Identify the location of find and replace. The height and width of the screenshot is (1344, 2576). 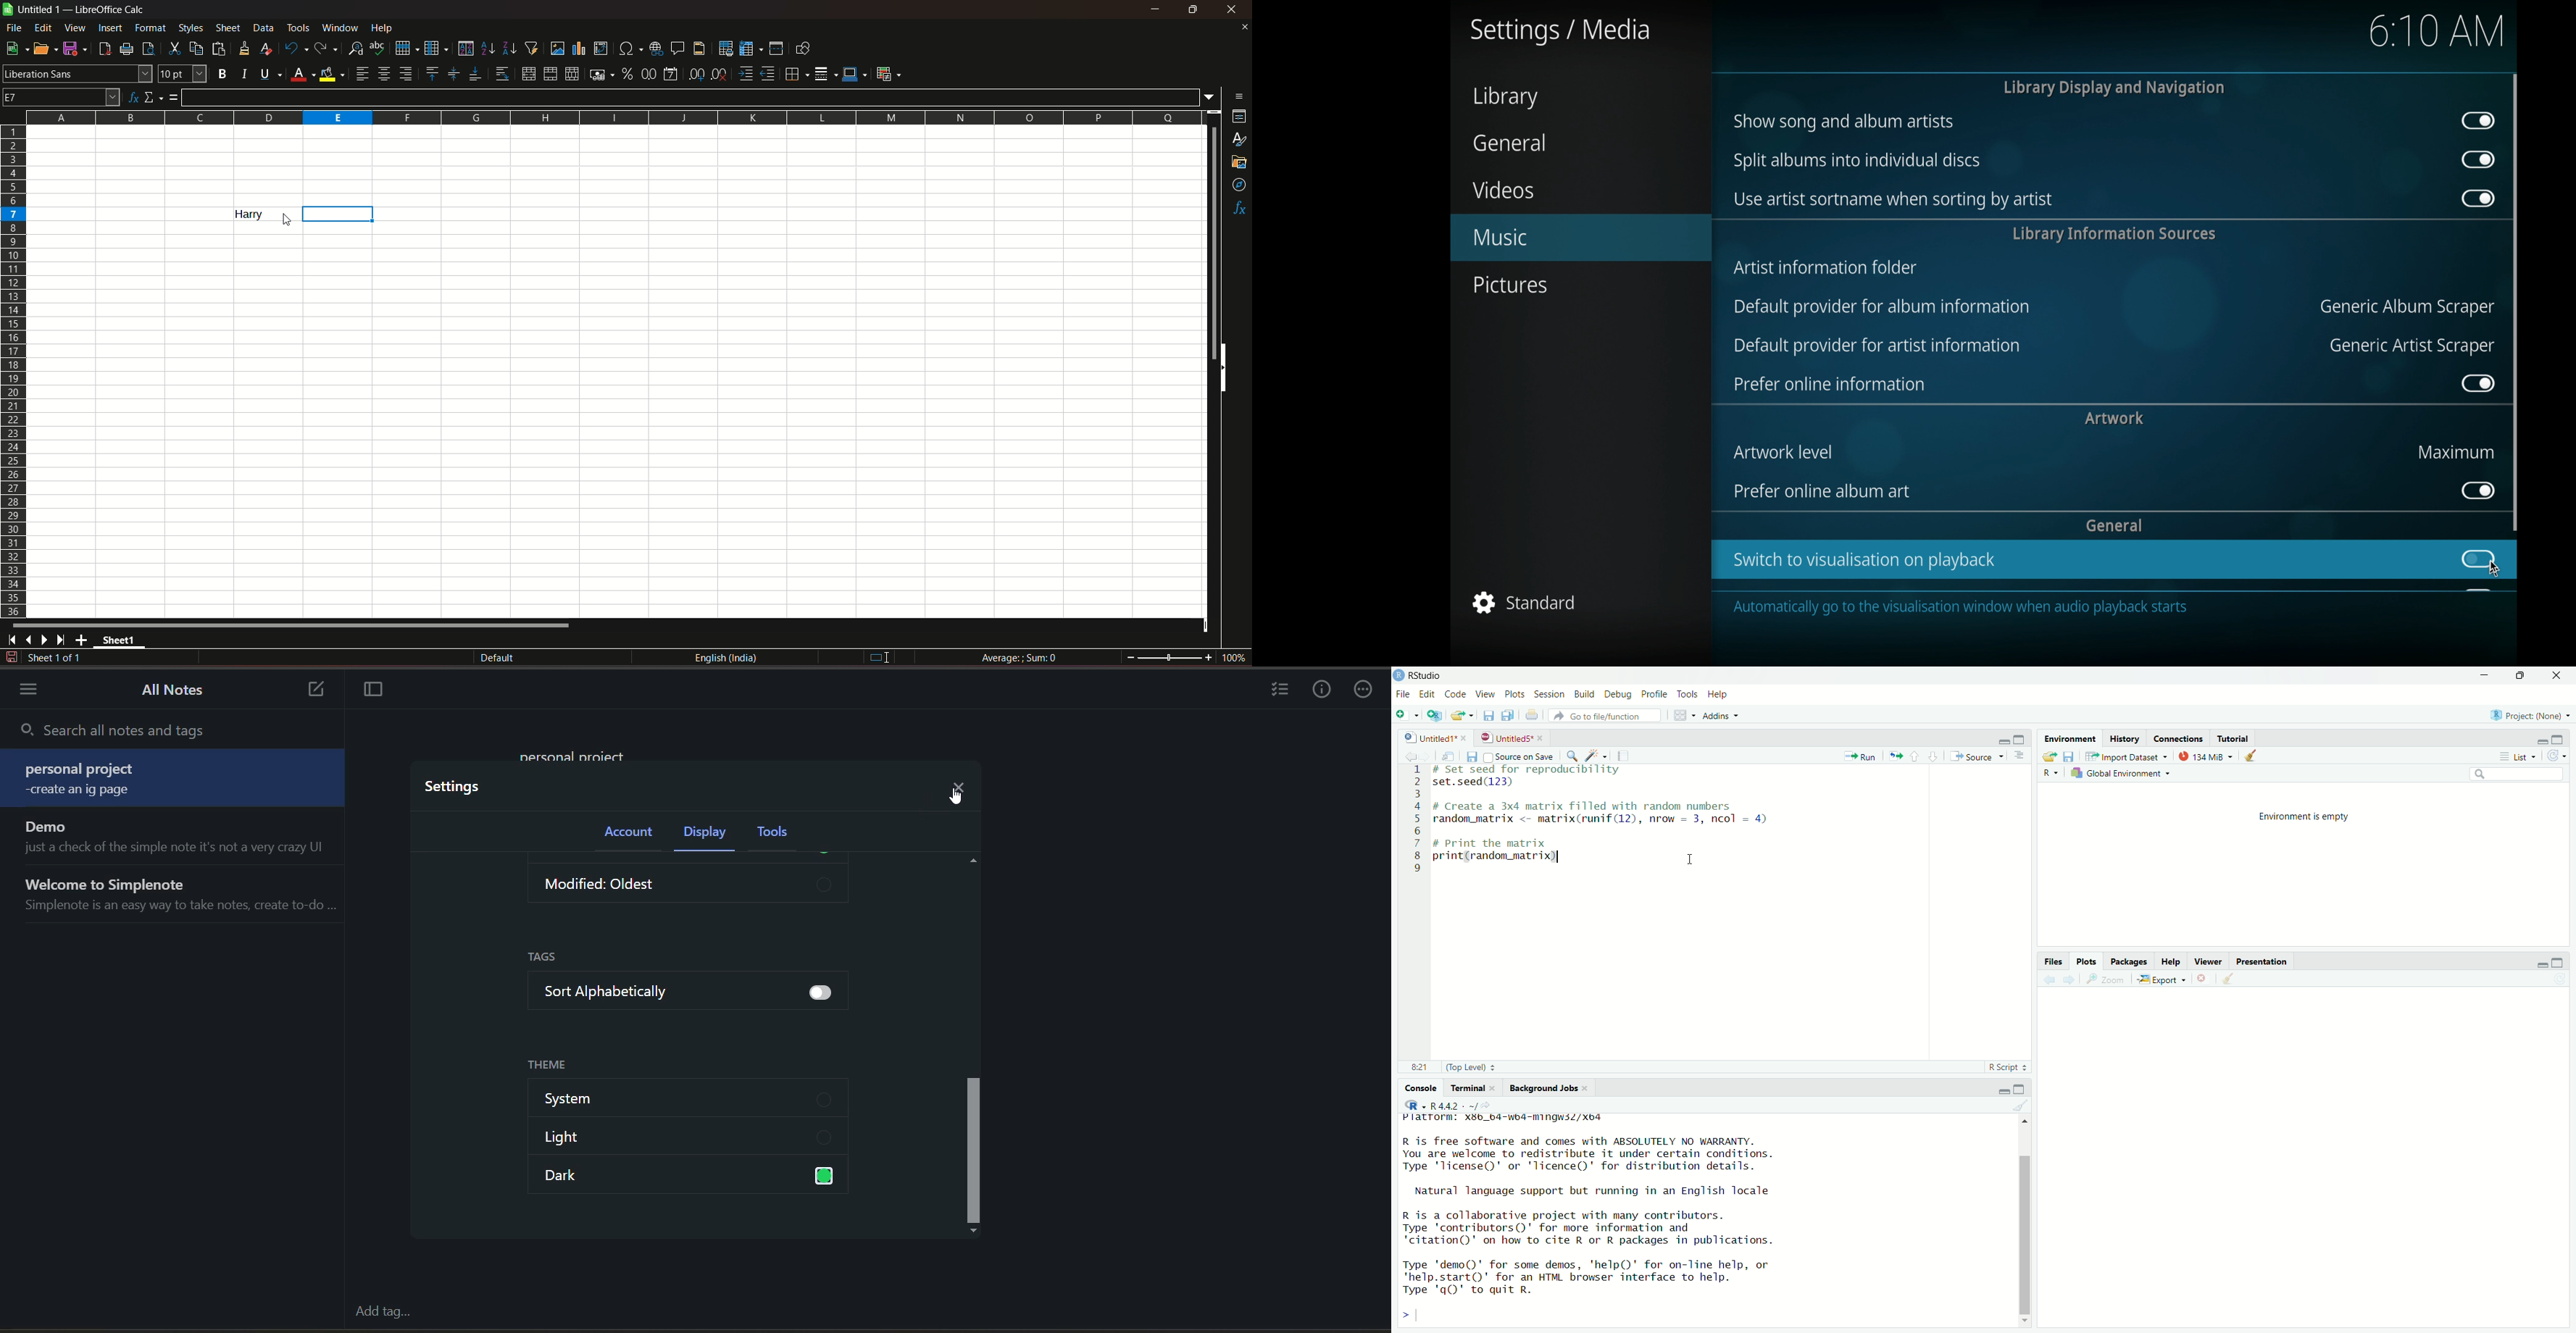
(355, 47).